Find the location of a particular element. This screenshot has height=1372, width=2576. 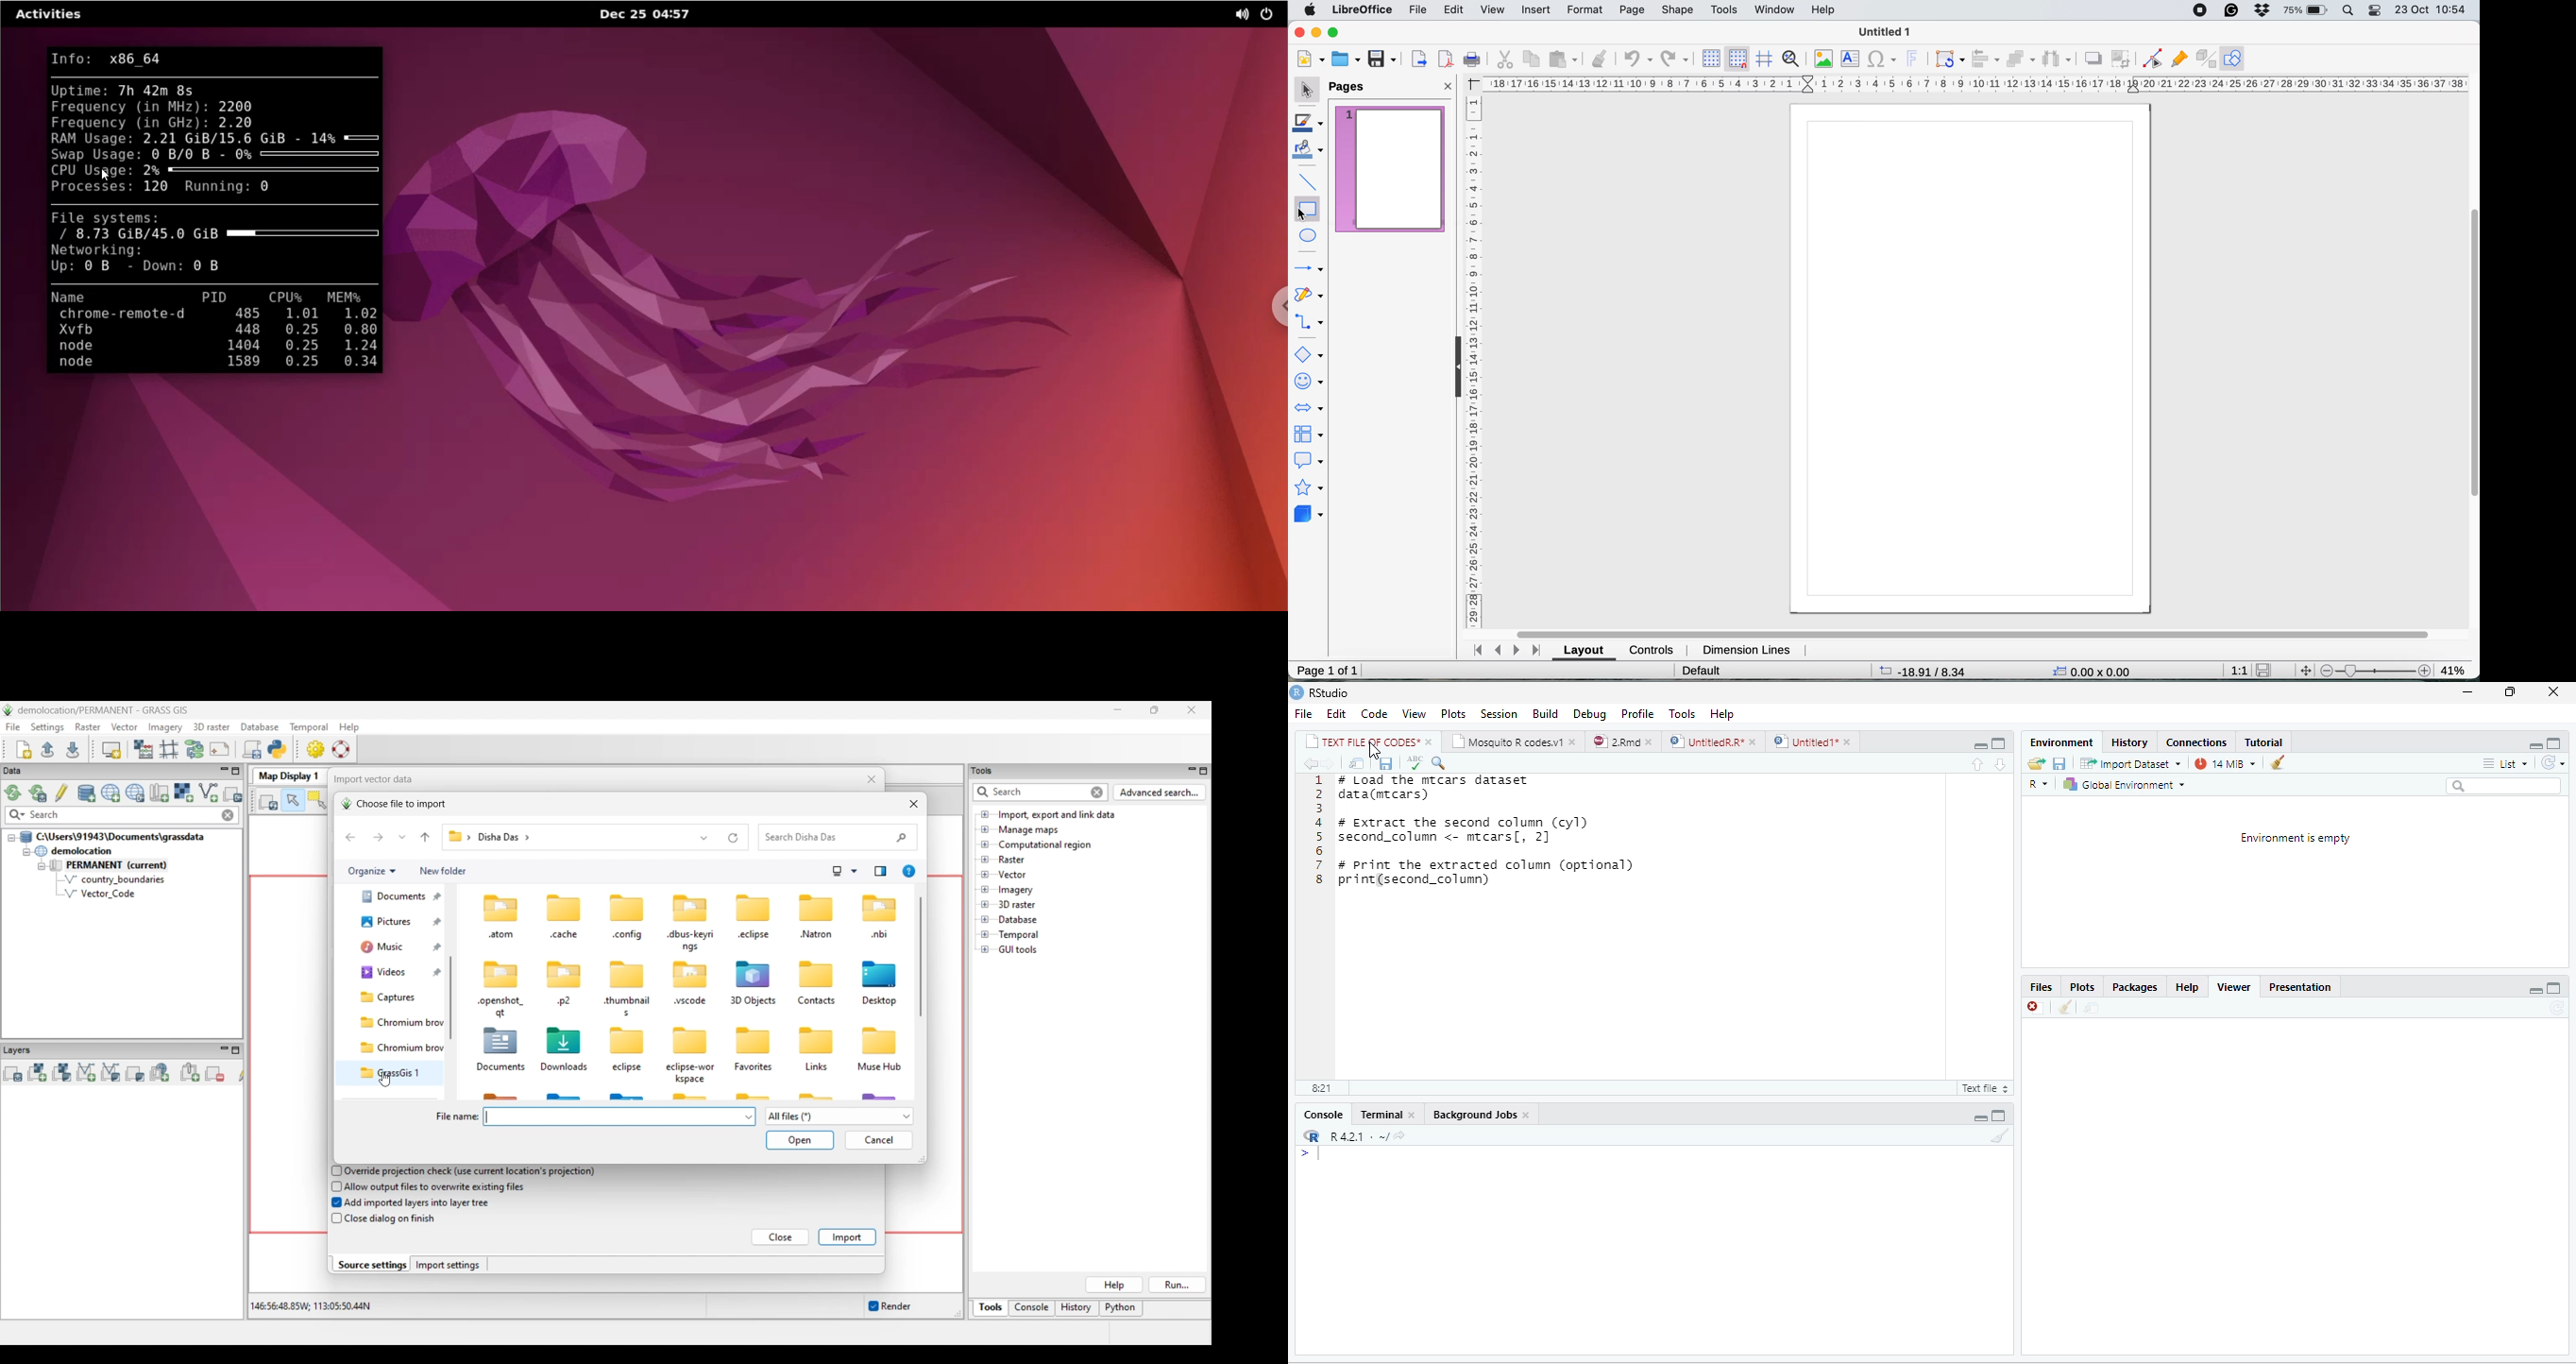

1 # Load the mrcars dataset

2 data(mecars)

3

4 # Extract the second column (cyl)

5 second_column <- mrcars[, 2]

6

7 # print the extracted column (optional)
8 print(second_column) is located at coordinates (1665, 925).